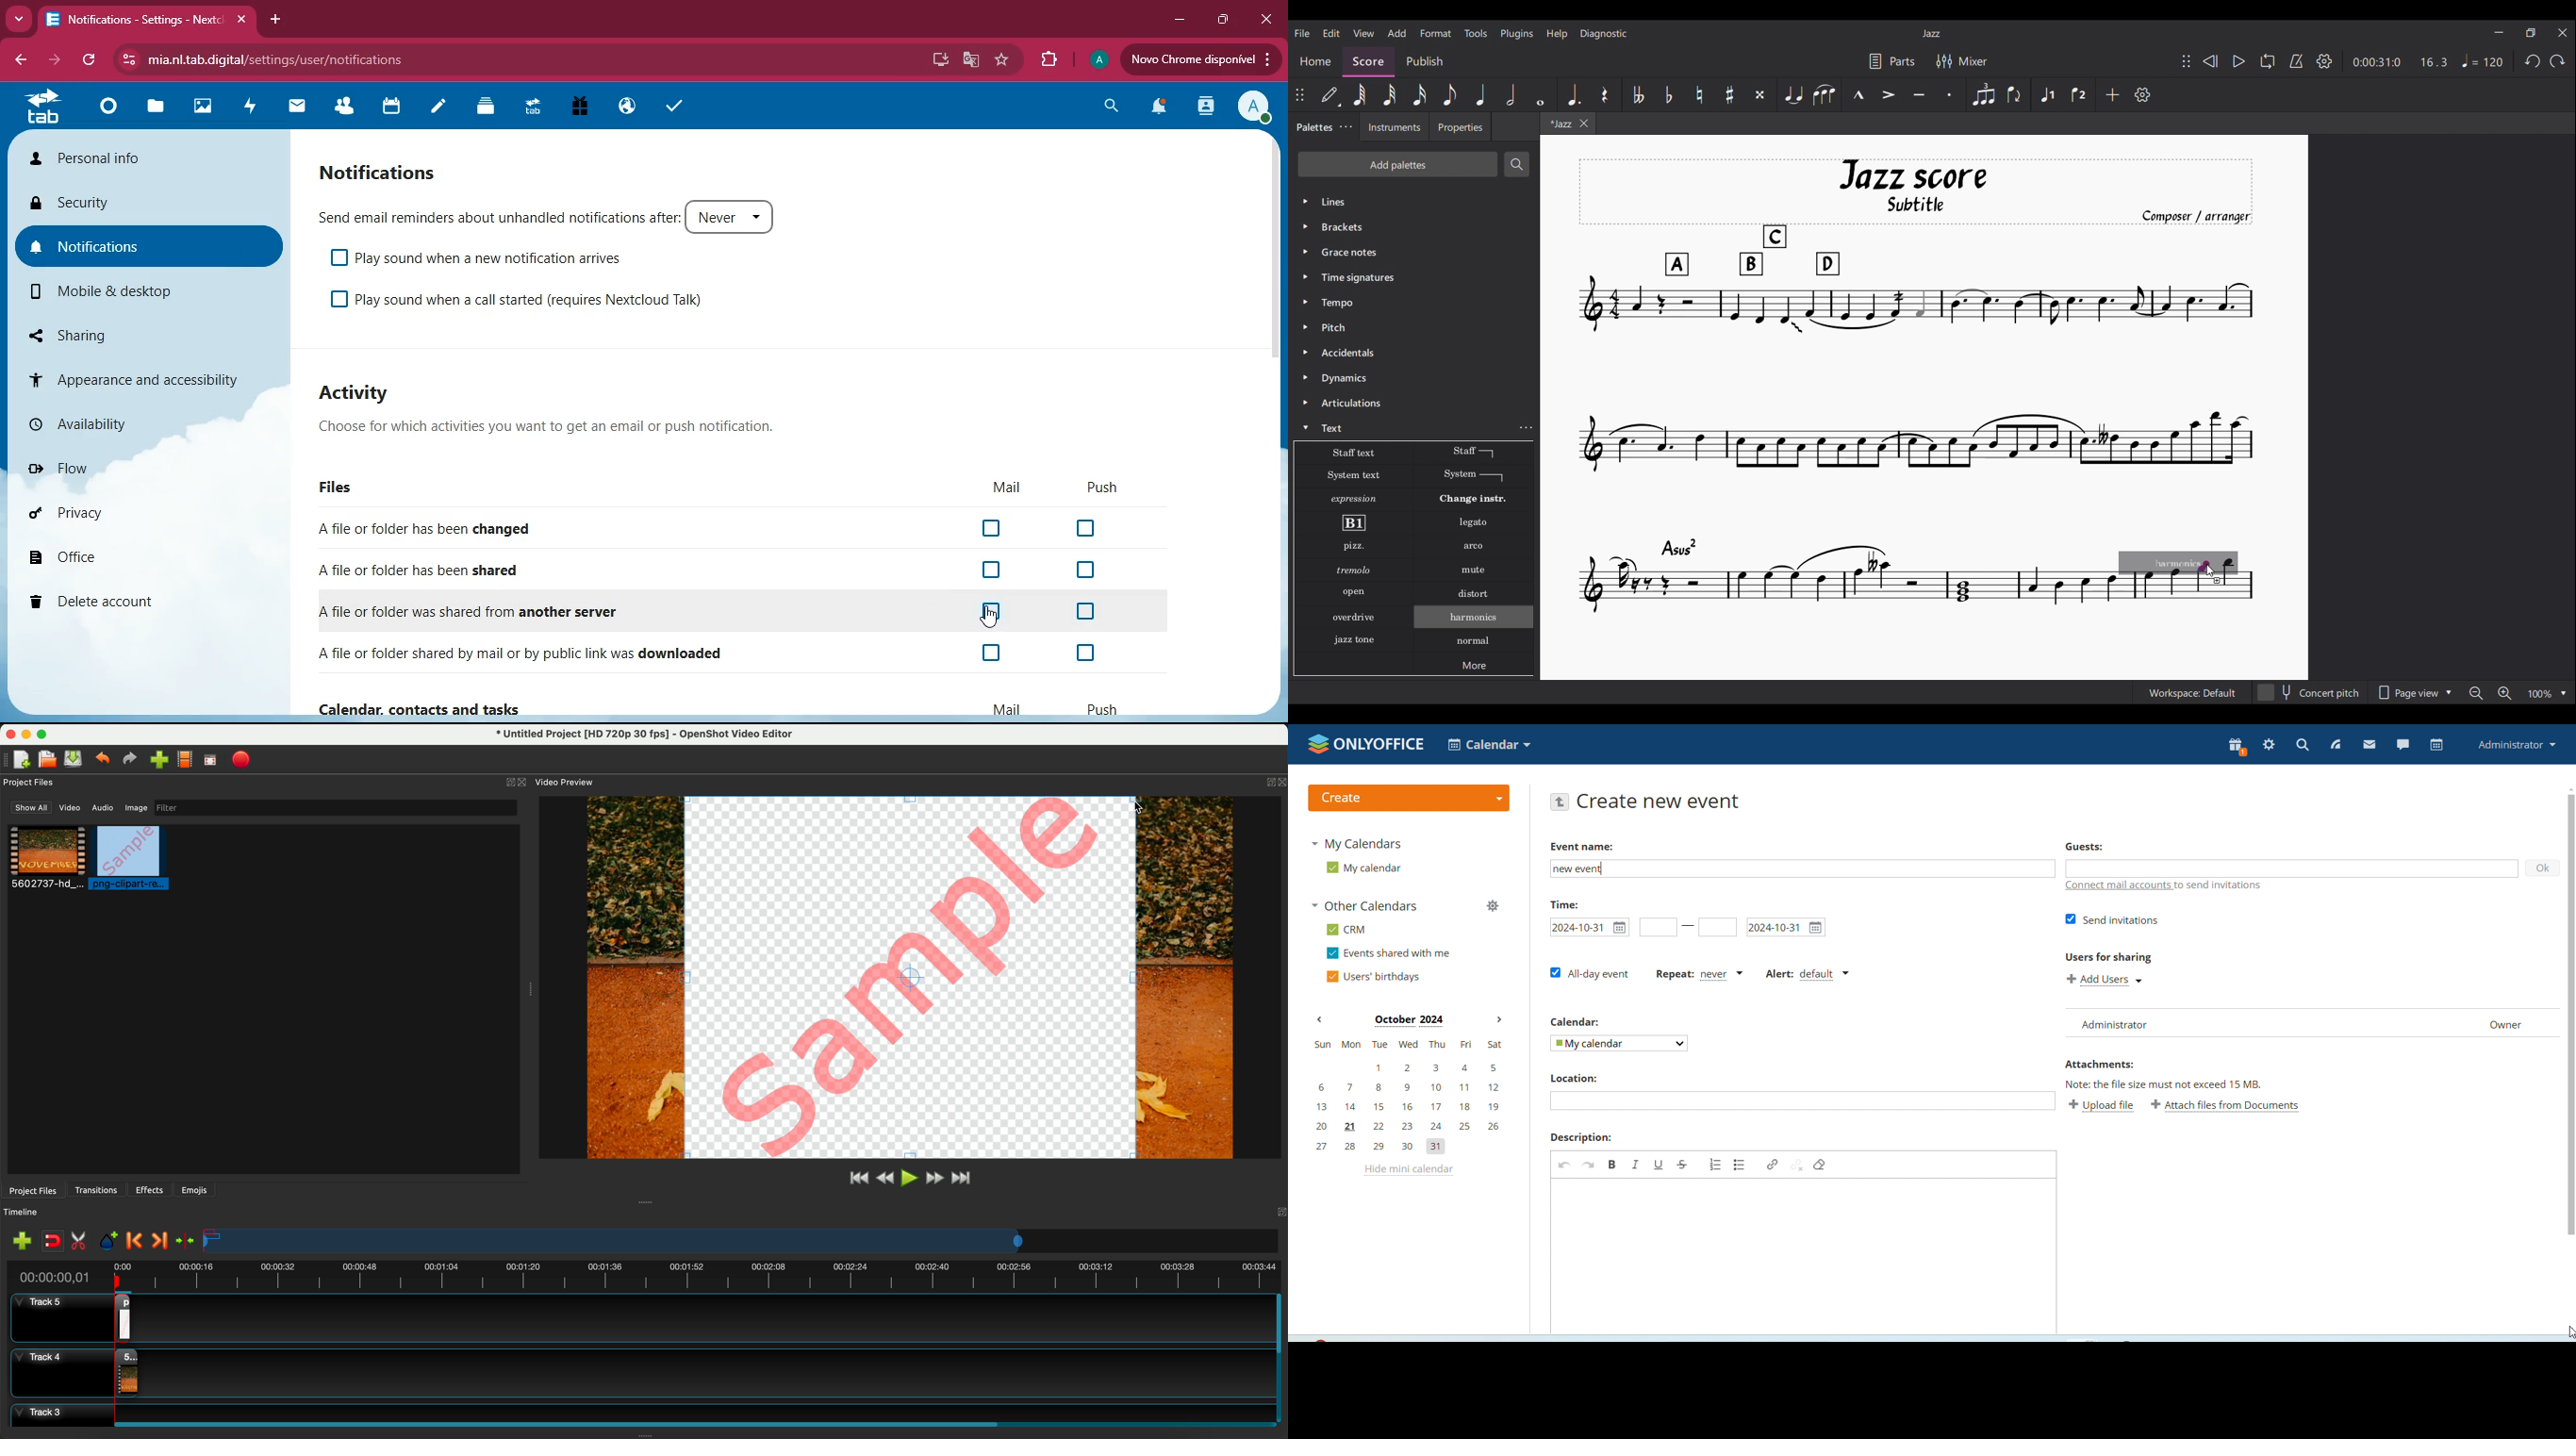 This screenshot has width=2576, height=1456. I want to click on office, so click(121, 557).